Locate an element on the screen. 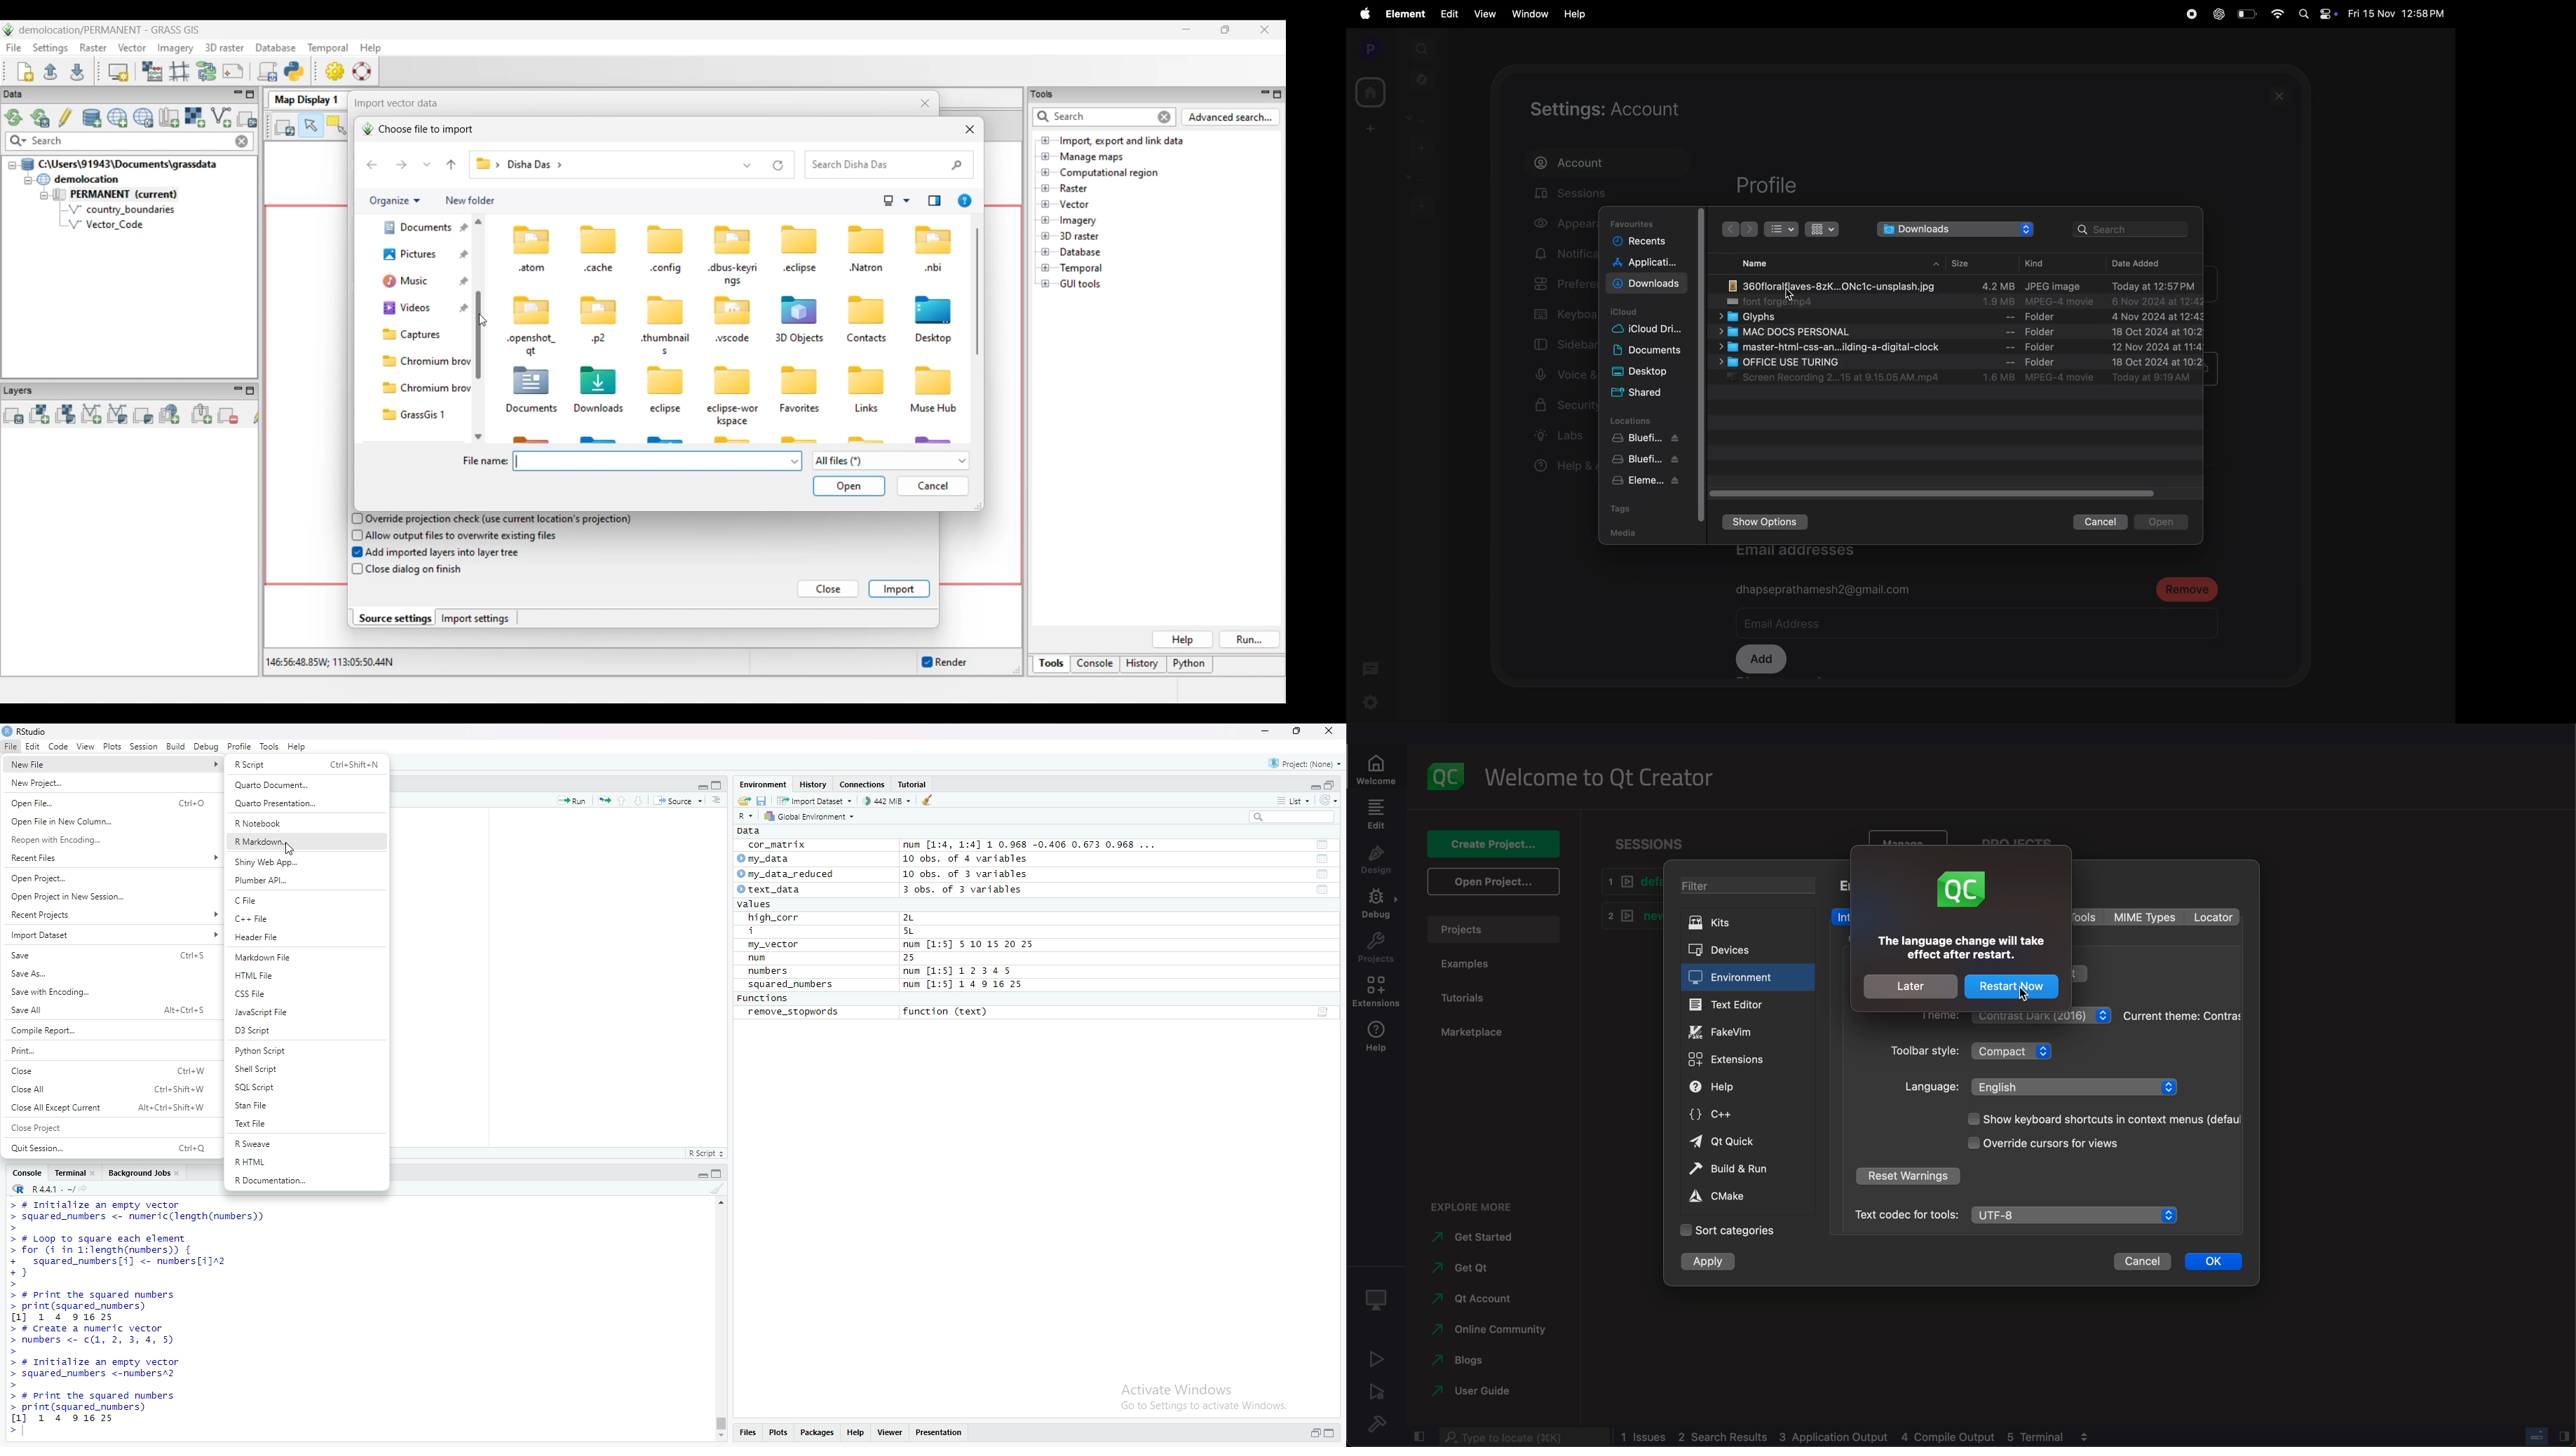  3 obs. of 3 variables is located at coordinates (975, 890).